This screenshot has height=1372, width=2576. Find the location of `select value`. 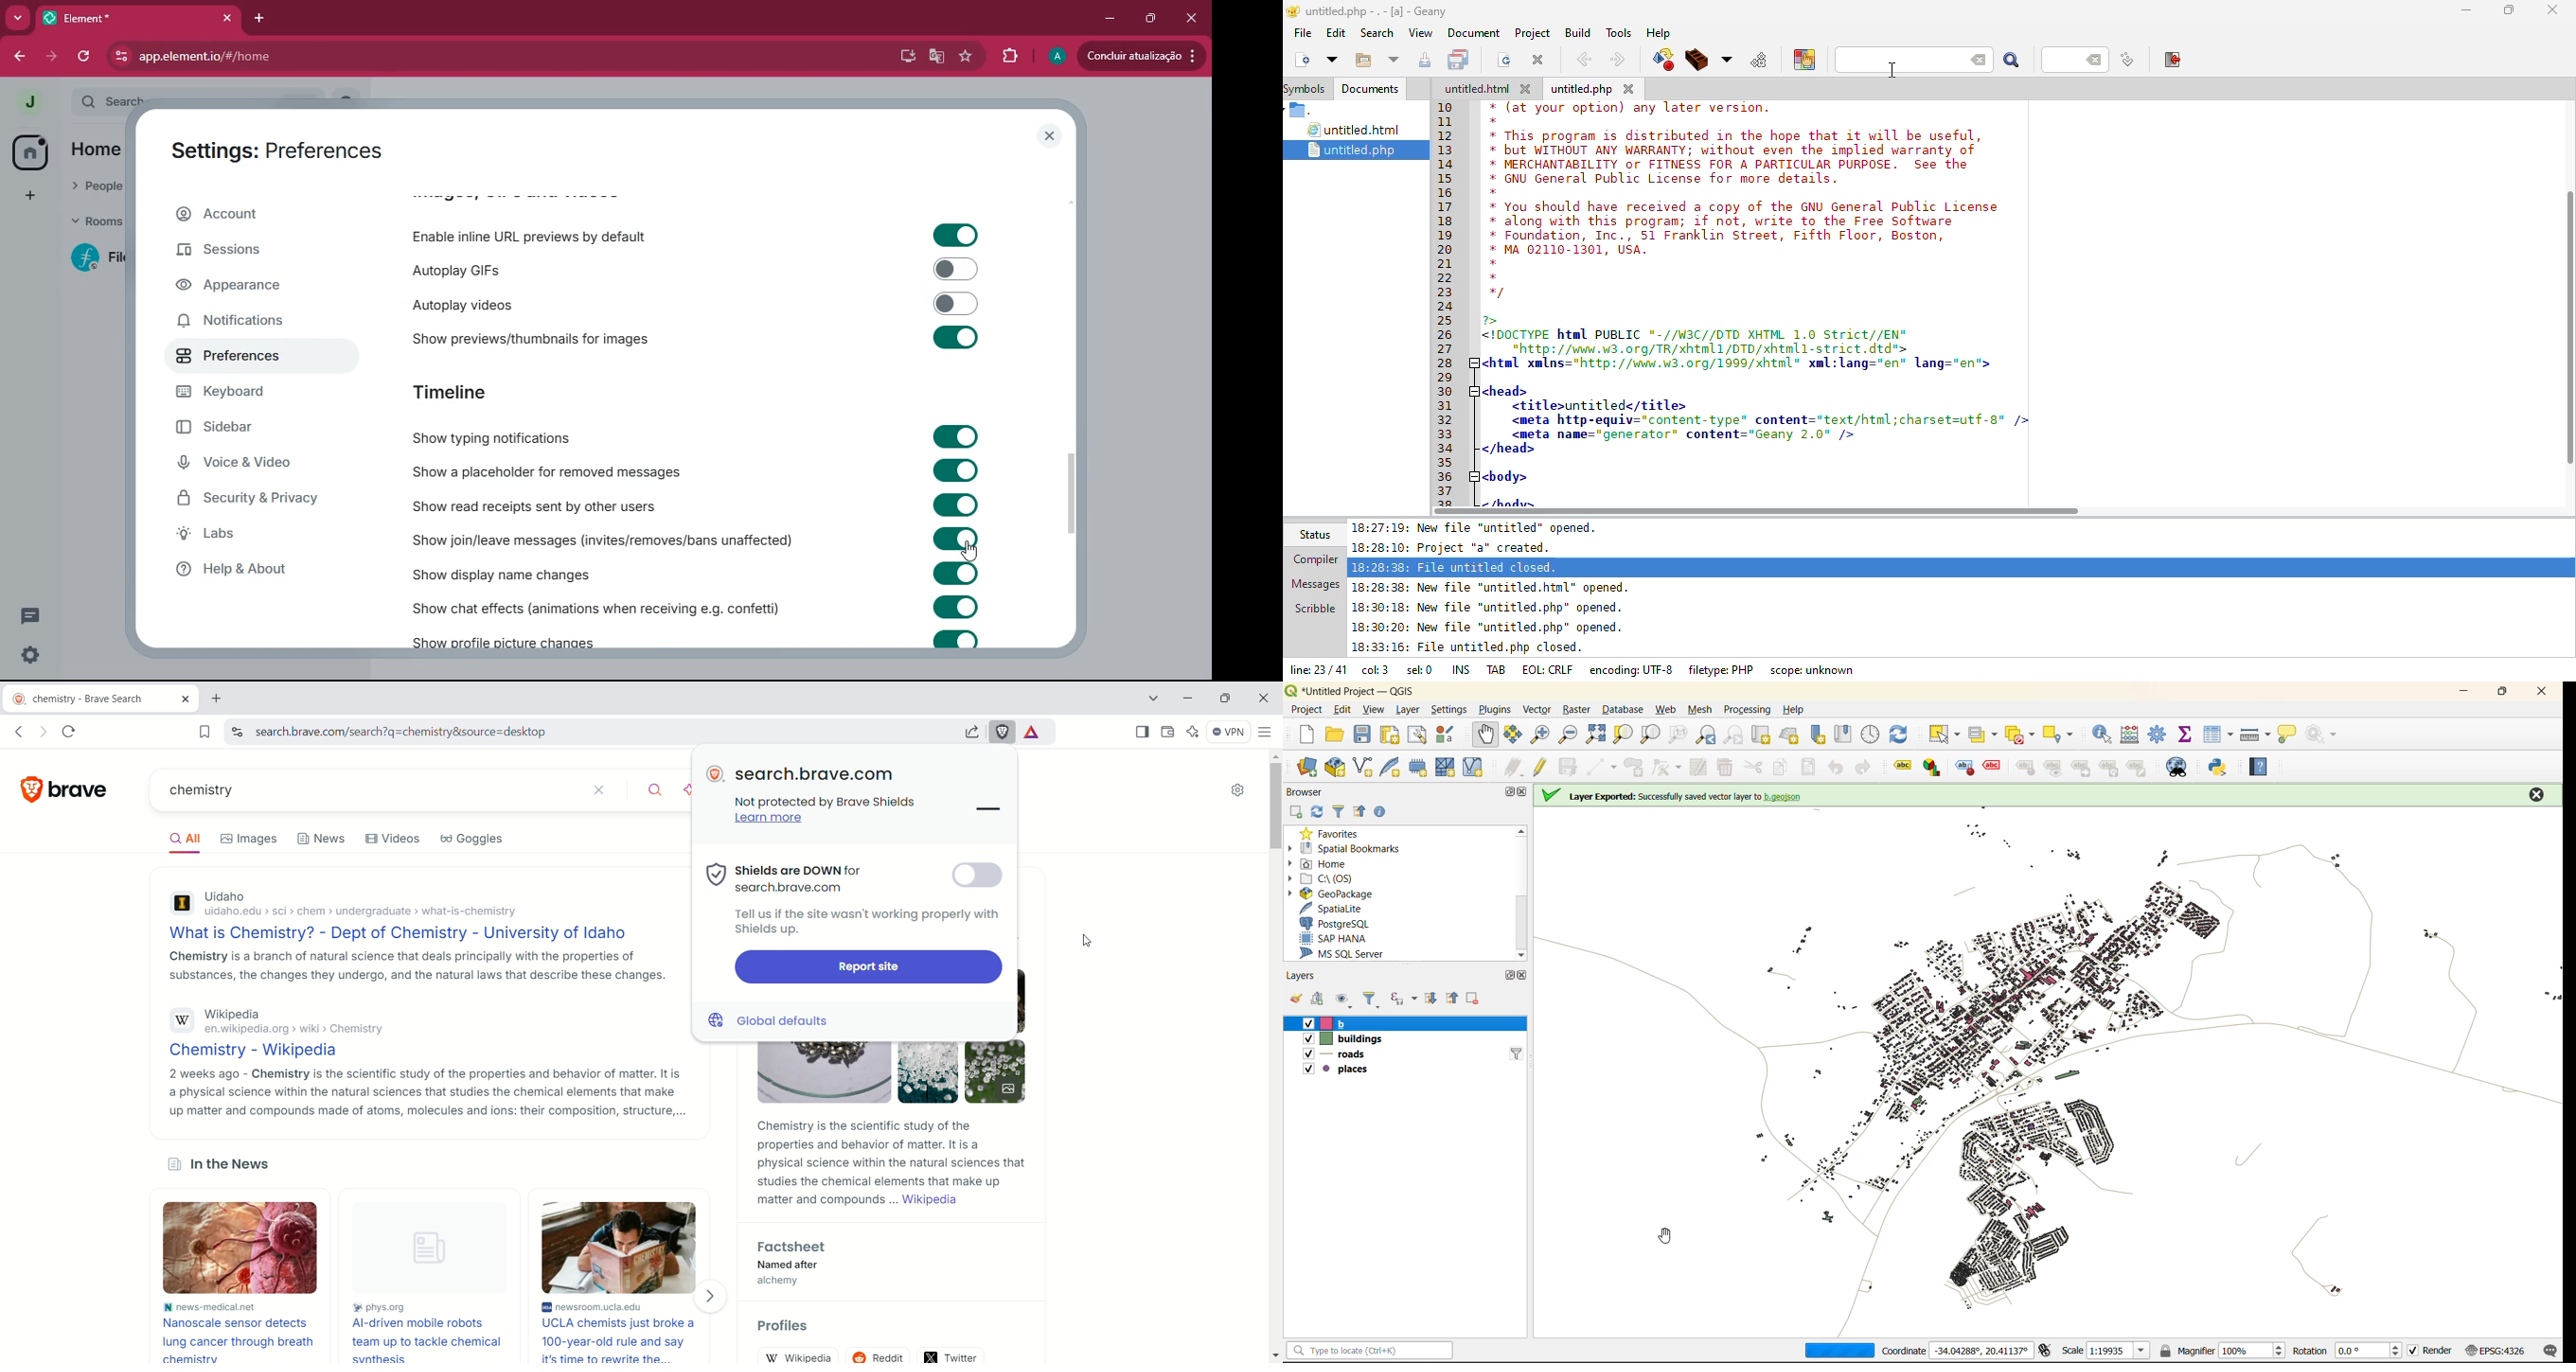

select value is located at coordinates (1984, 734).